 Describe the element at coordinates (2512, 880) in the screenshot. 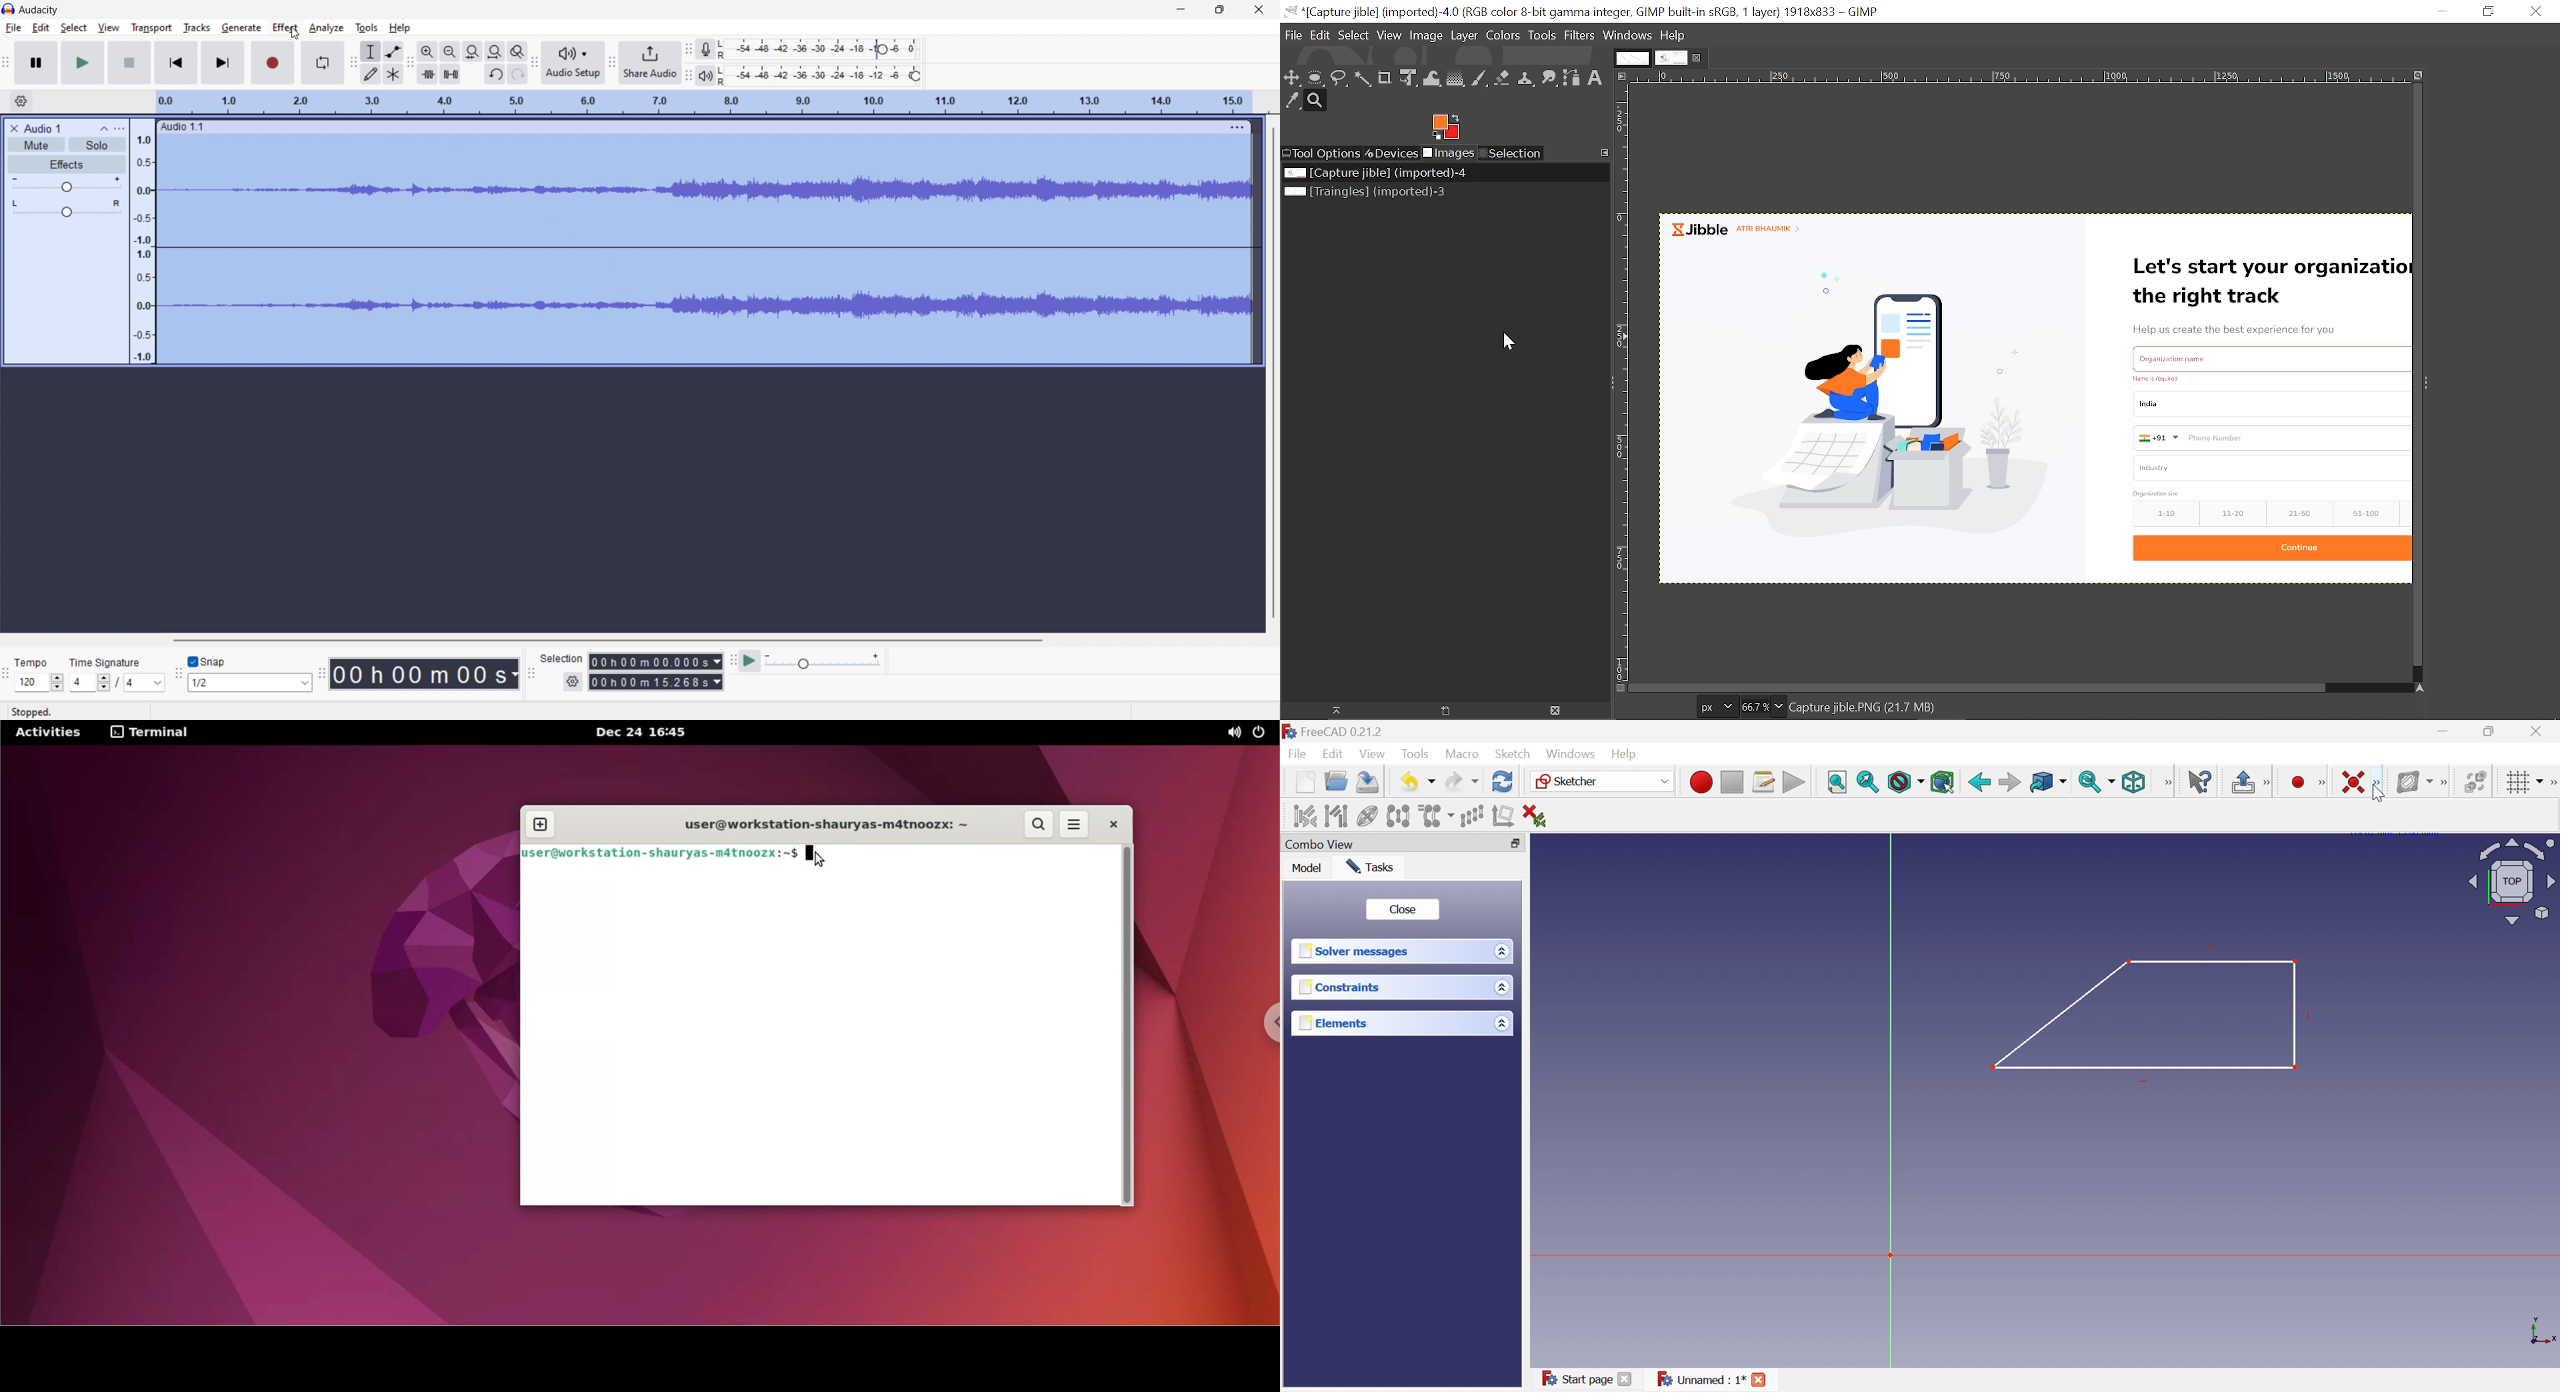

I see `Viewing angle` at that location.